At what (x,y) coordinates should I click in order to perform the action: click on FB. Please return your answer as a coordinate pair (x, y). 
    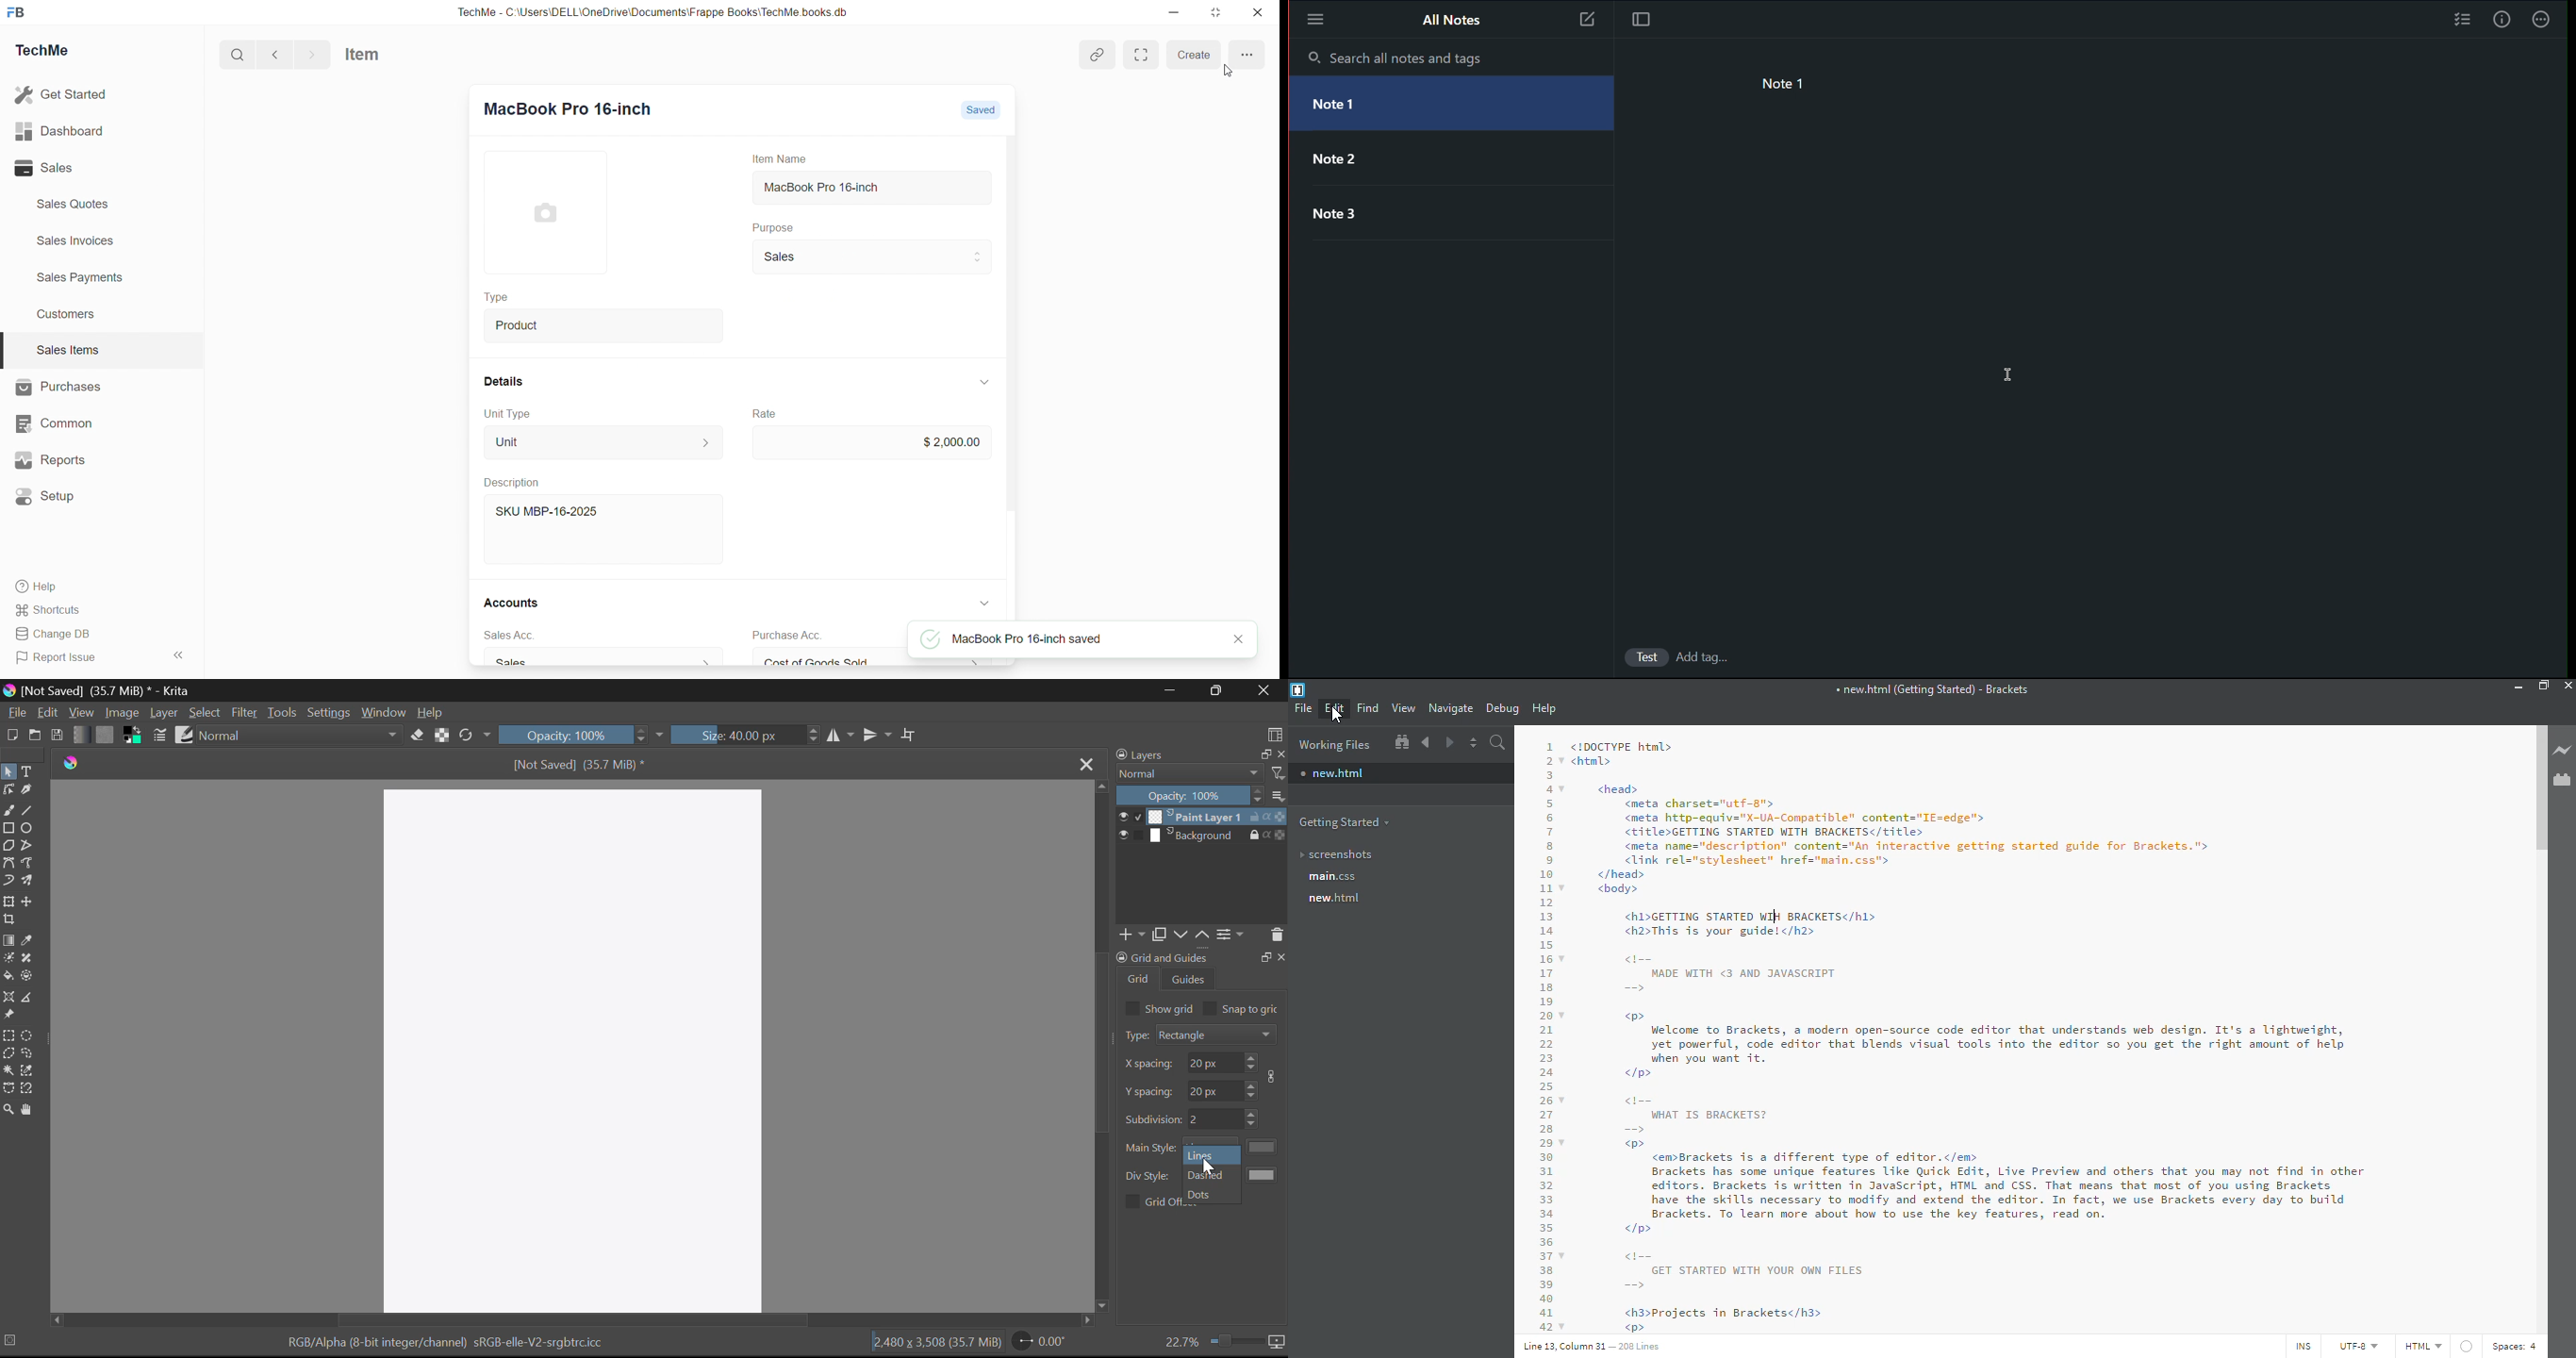
    Looking at the image, I should click on (19, 12).